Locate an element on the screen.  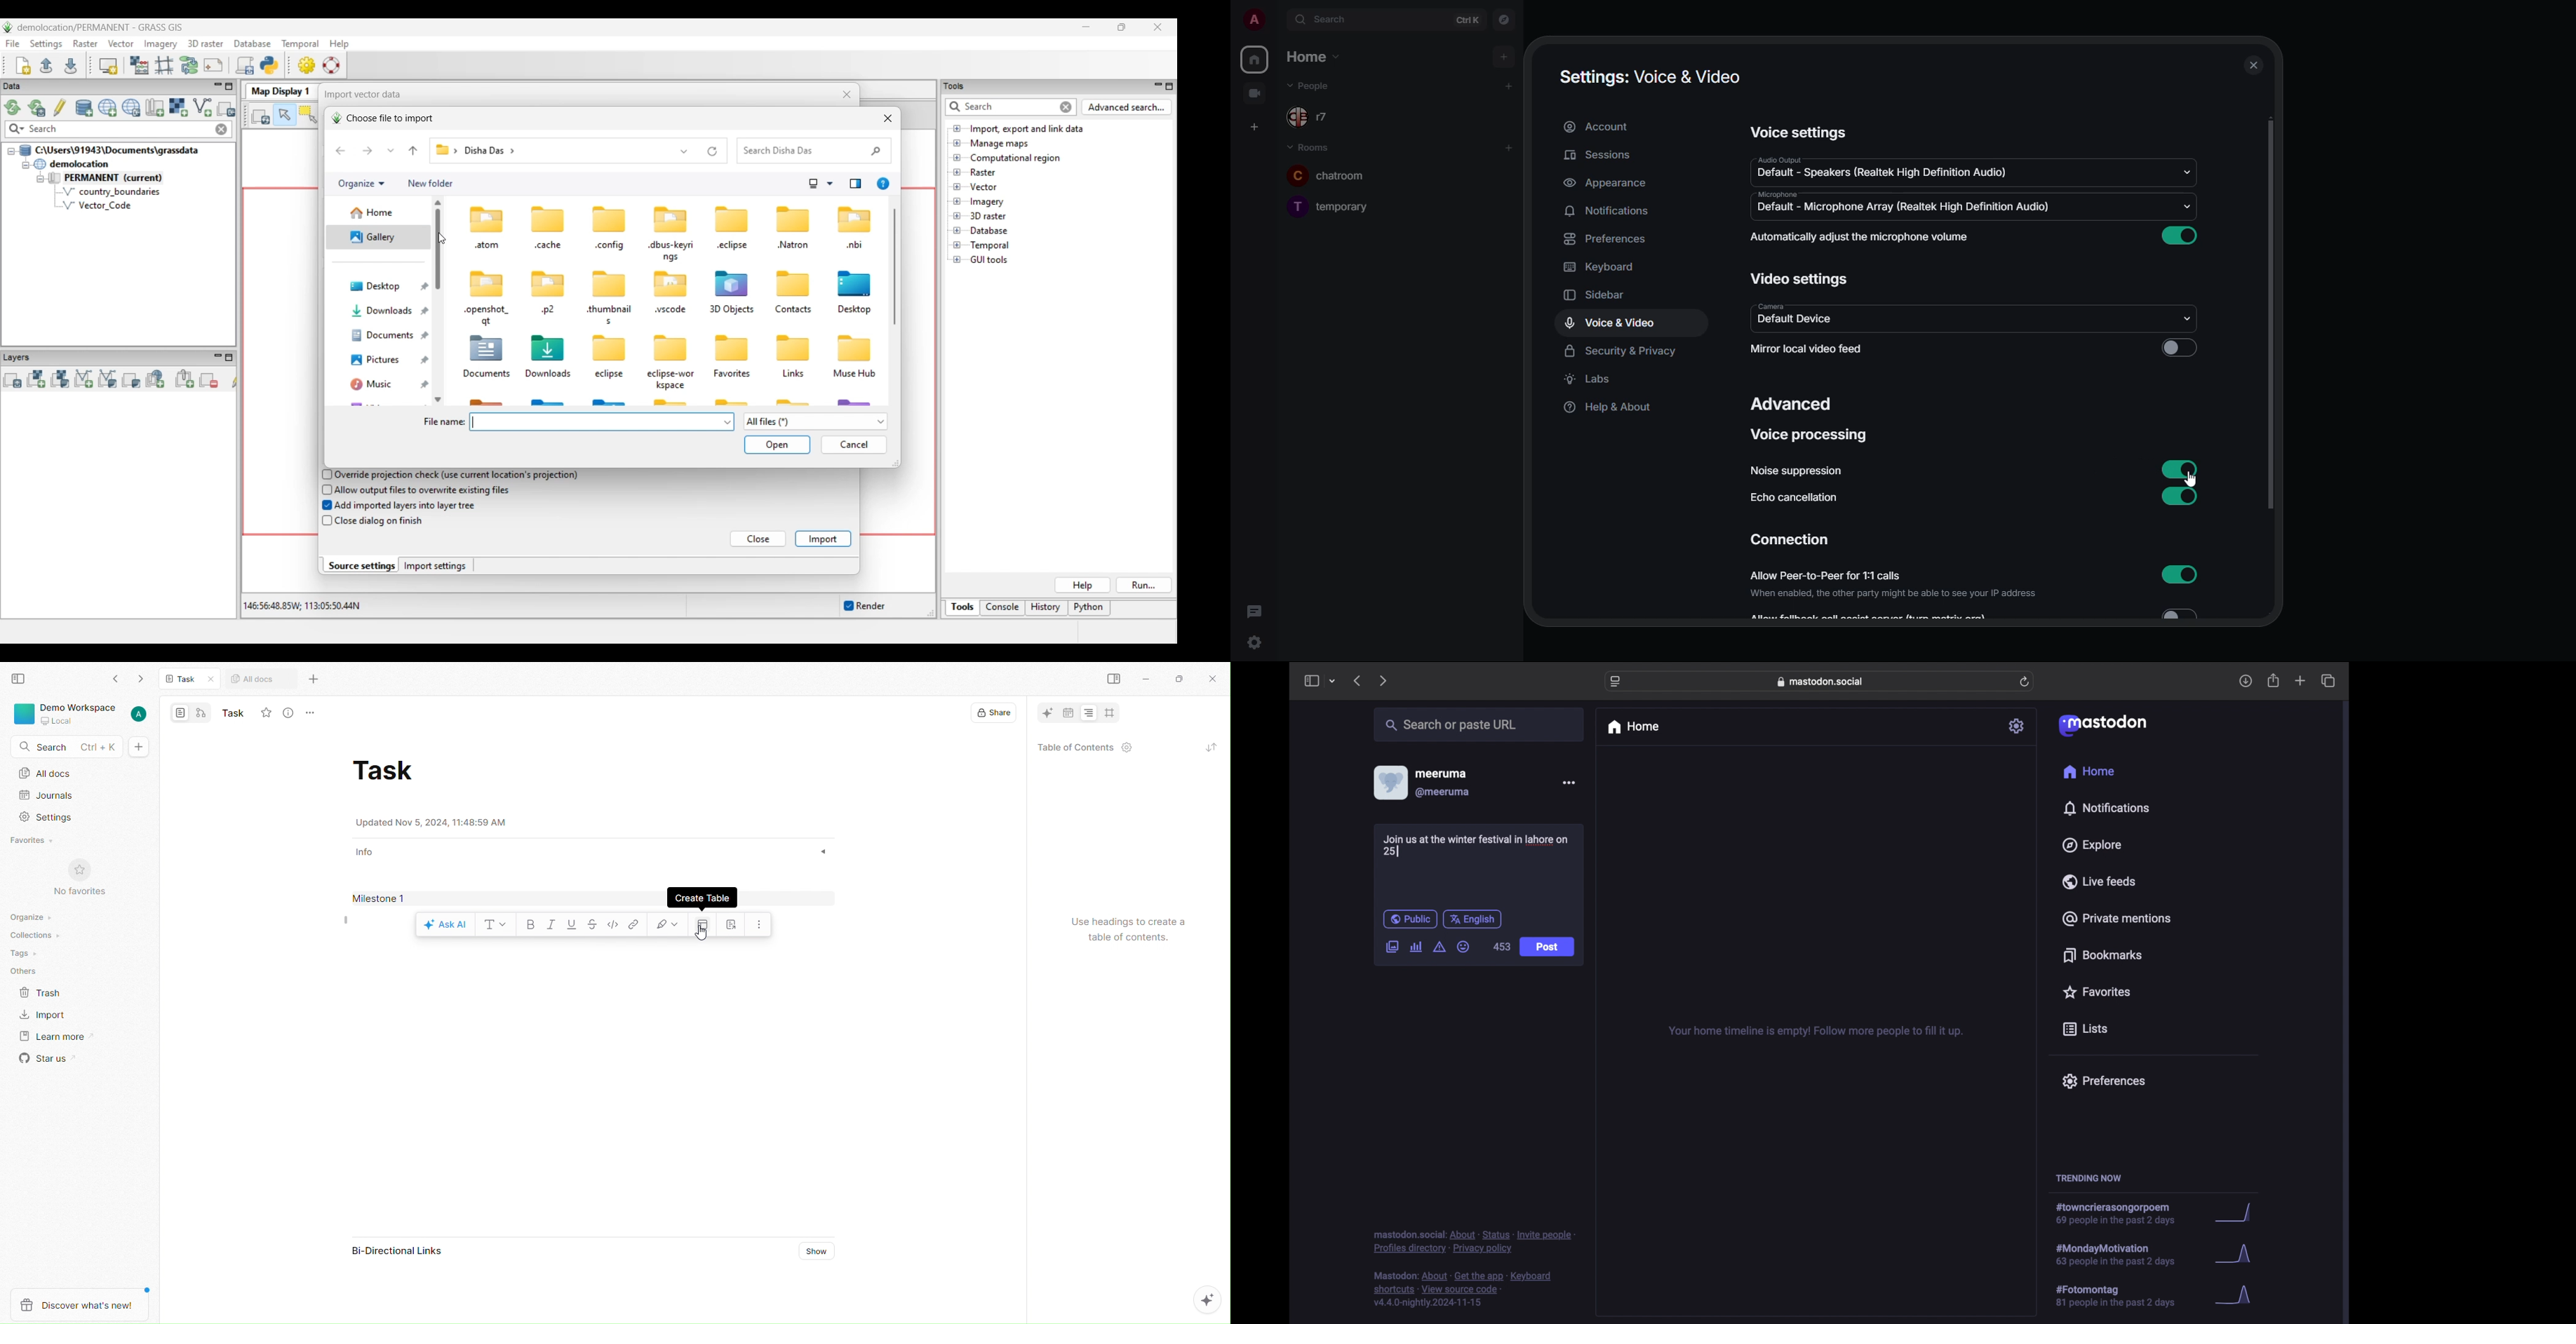
add is located at coordinates (1502, 56).